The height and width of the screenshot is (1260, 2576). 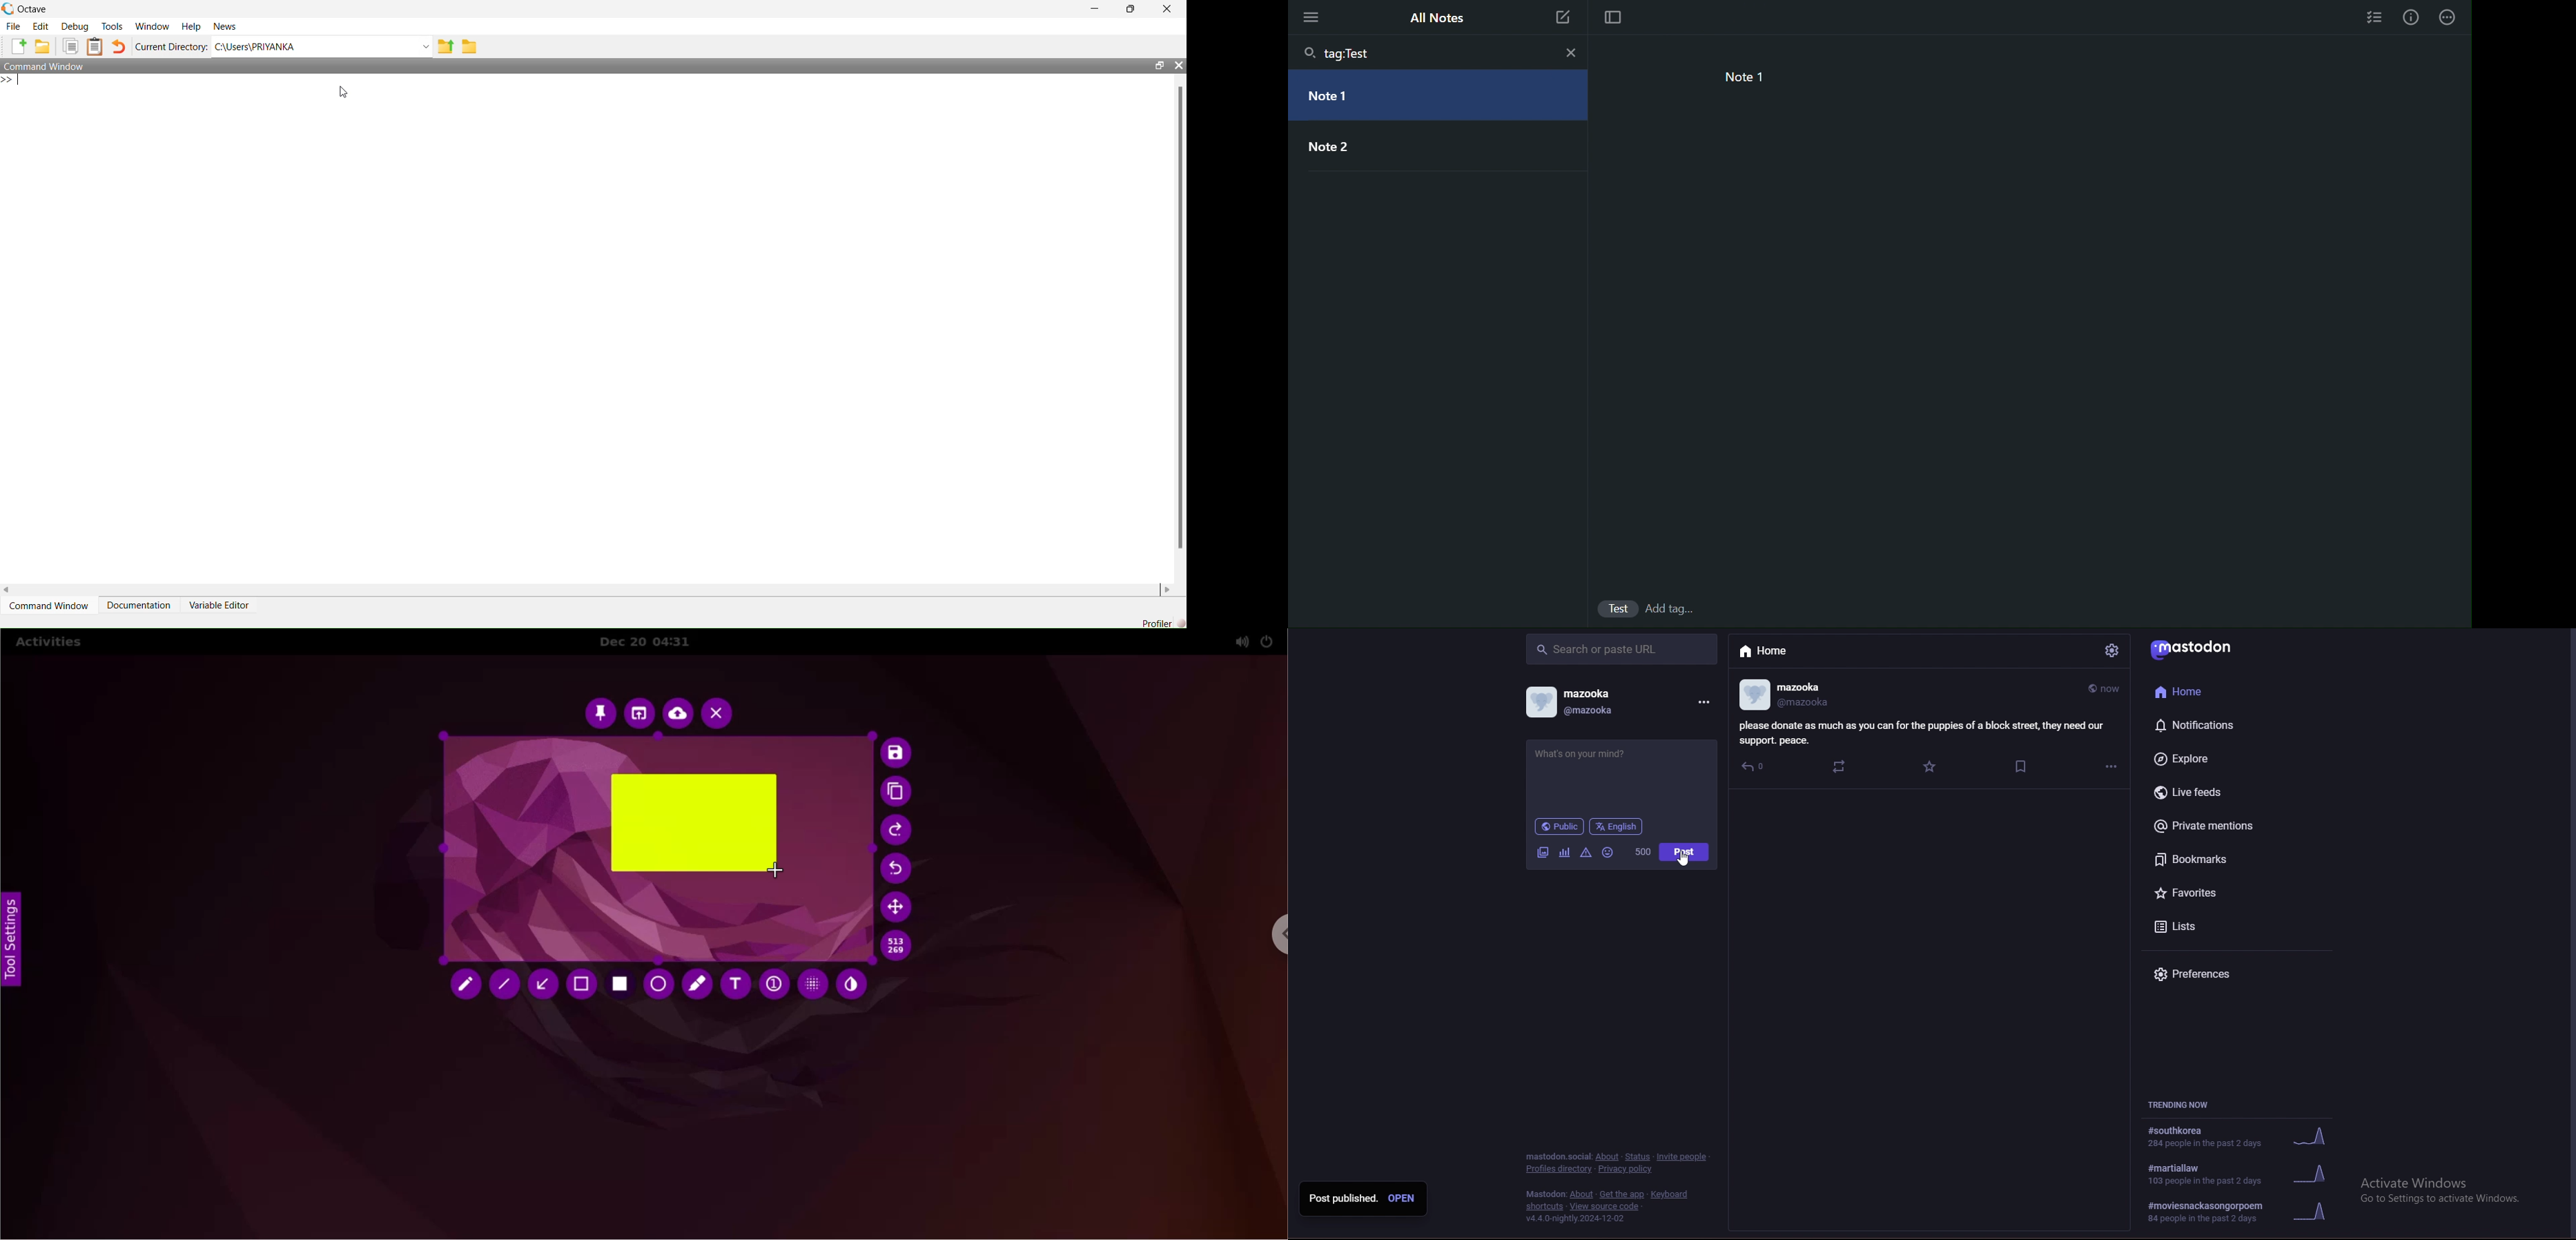 What do you see at coordinates (1683, 858) in the screenshot?
I see `cursor` at bounding box center [1683, 858].